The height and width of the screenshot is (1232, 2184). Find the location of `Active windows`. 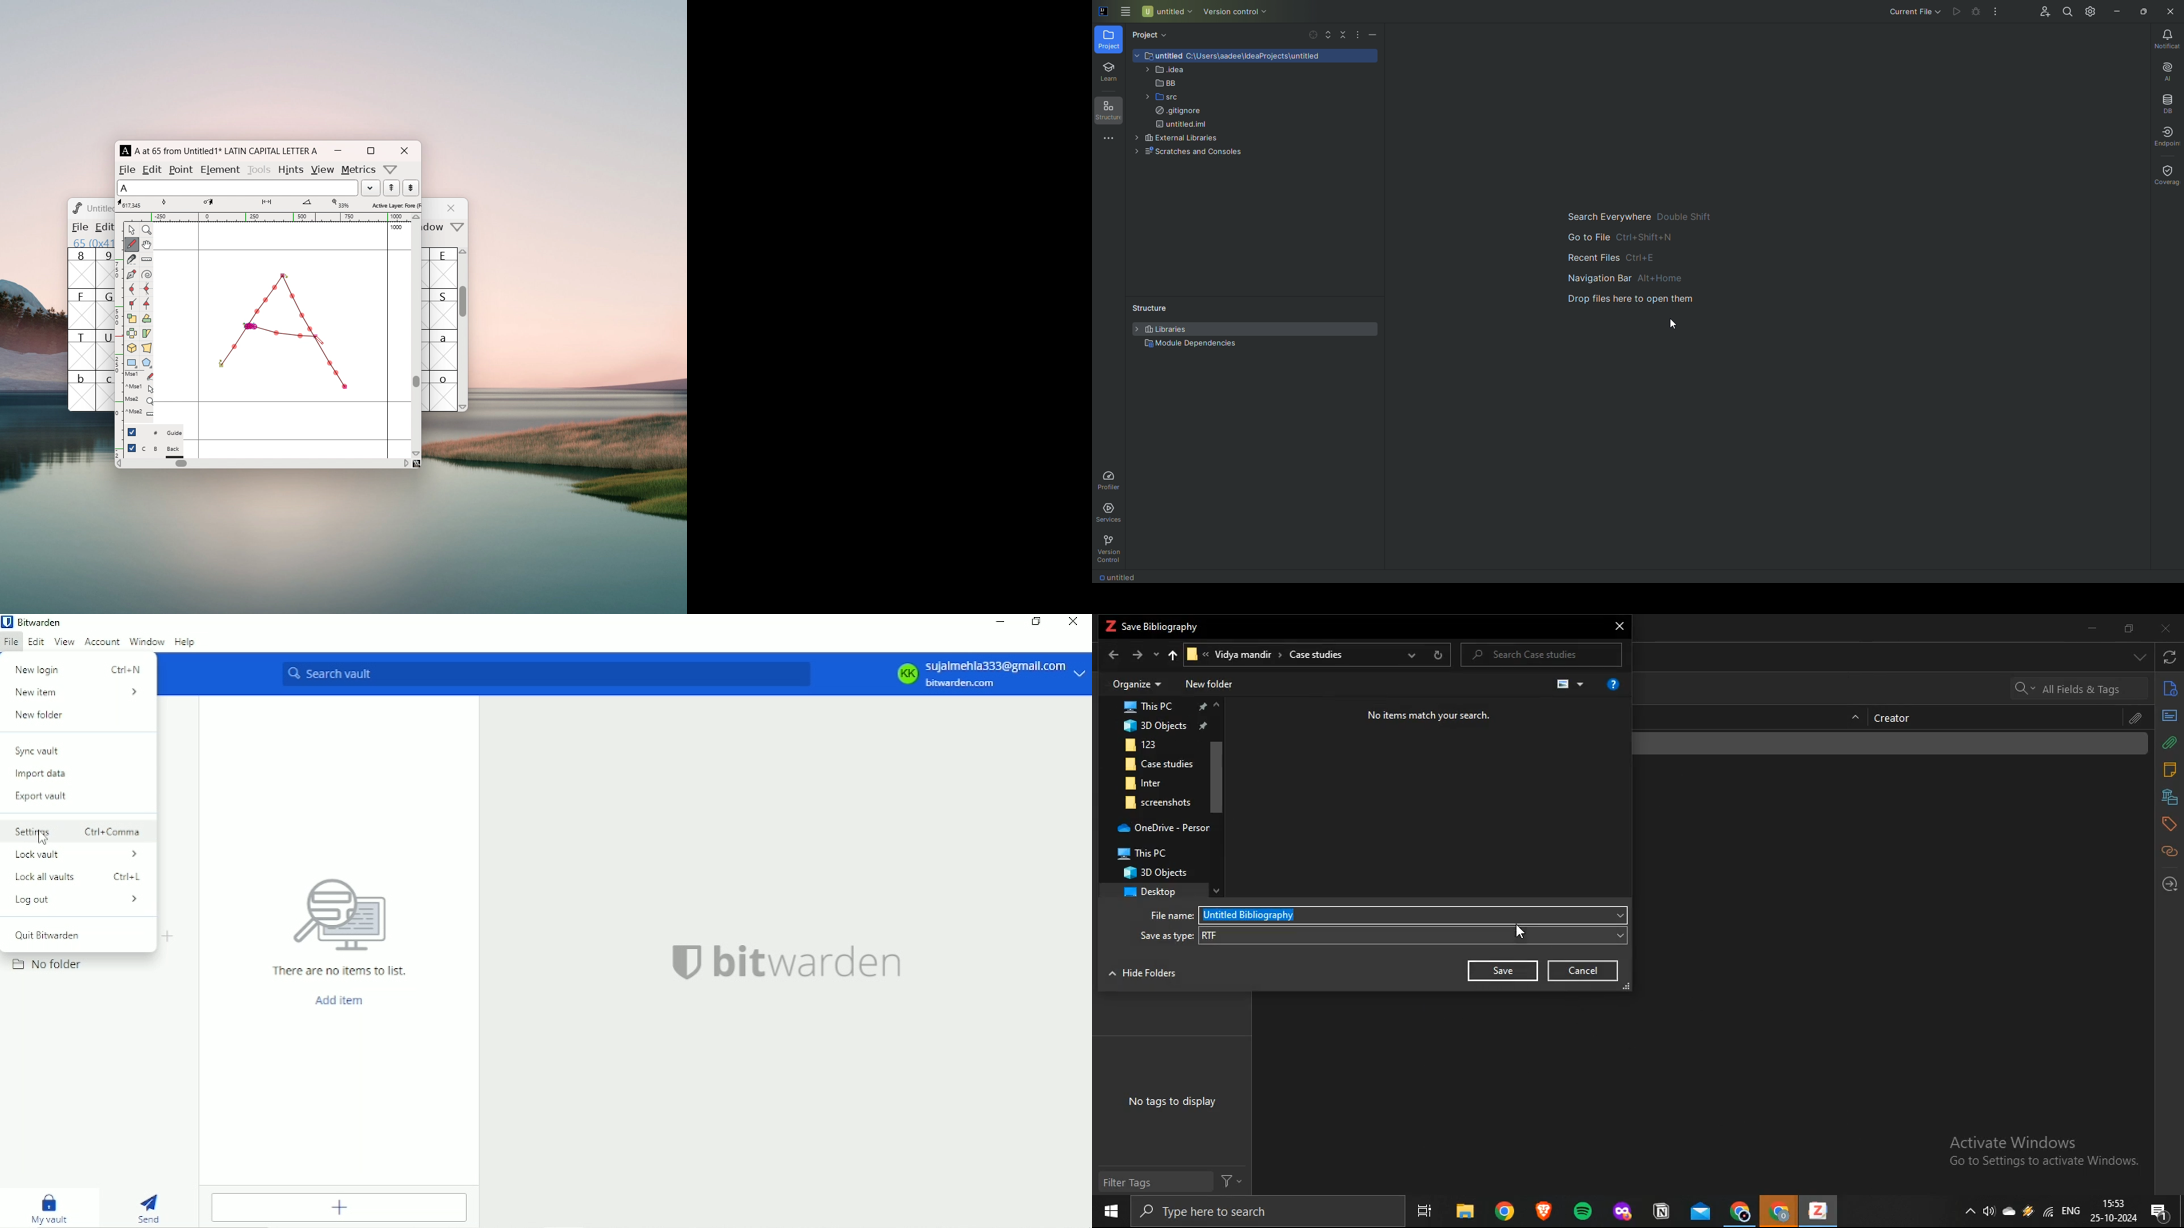

Active windows is located at coordinates (2043, 1147).